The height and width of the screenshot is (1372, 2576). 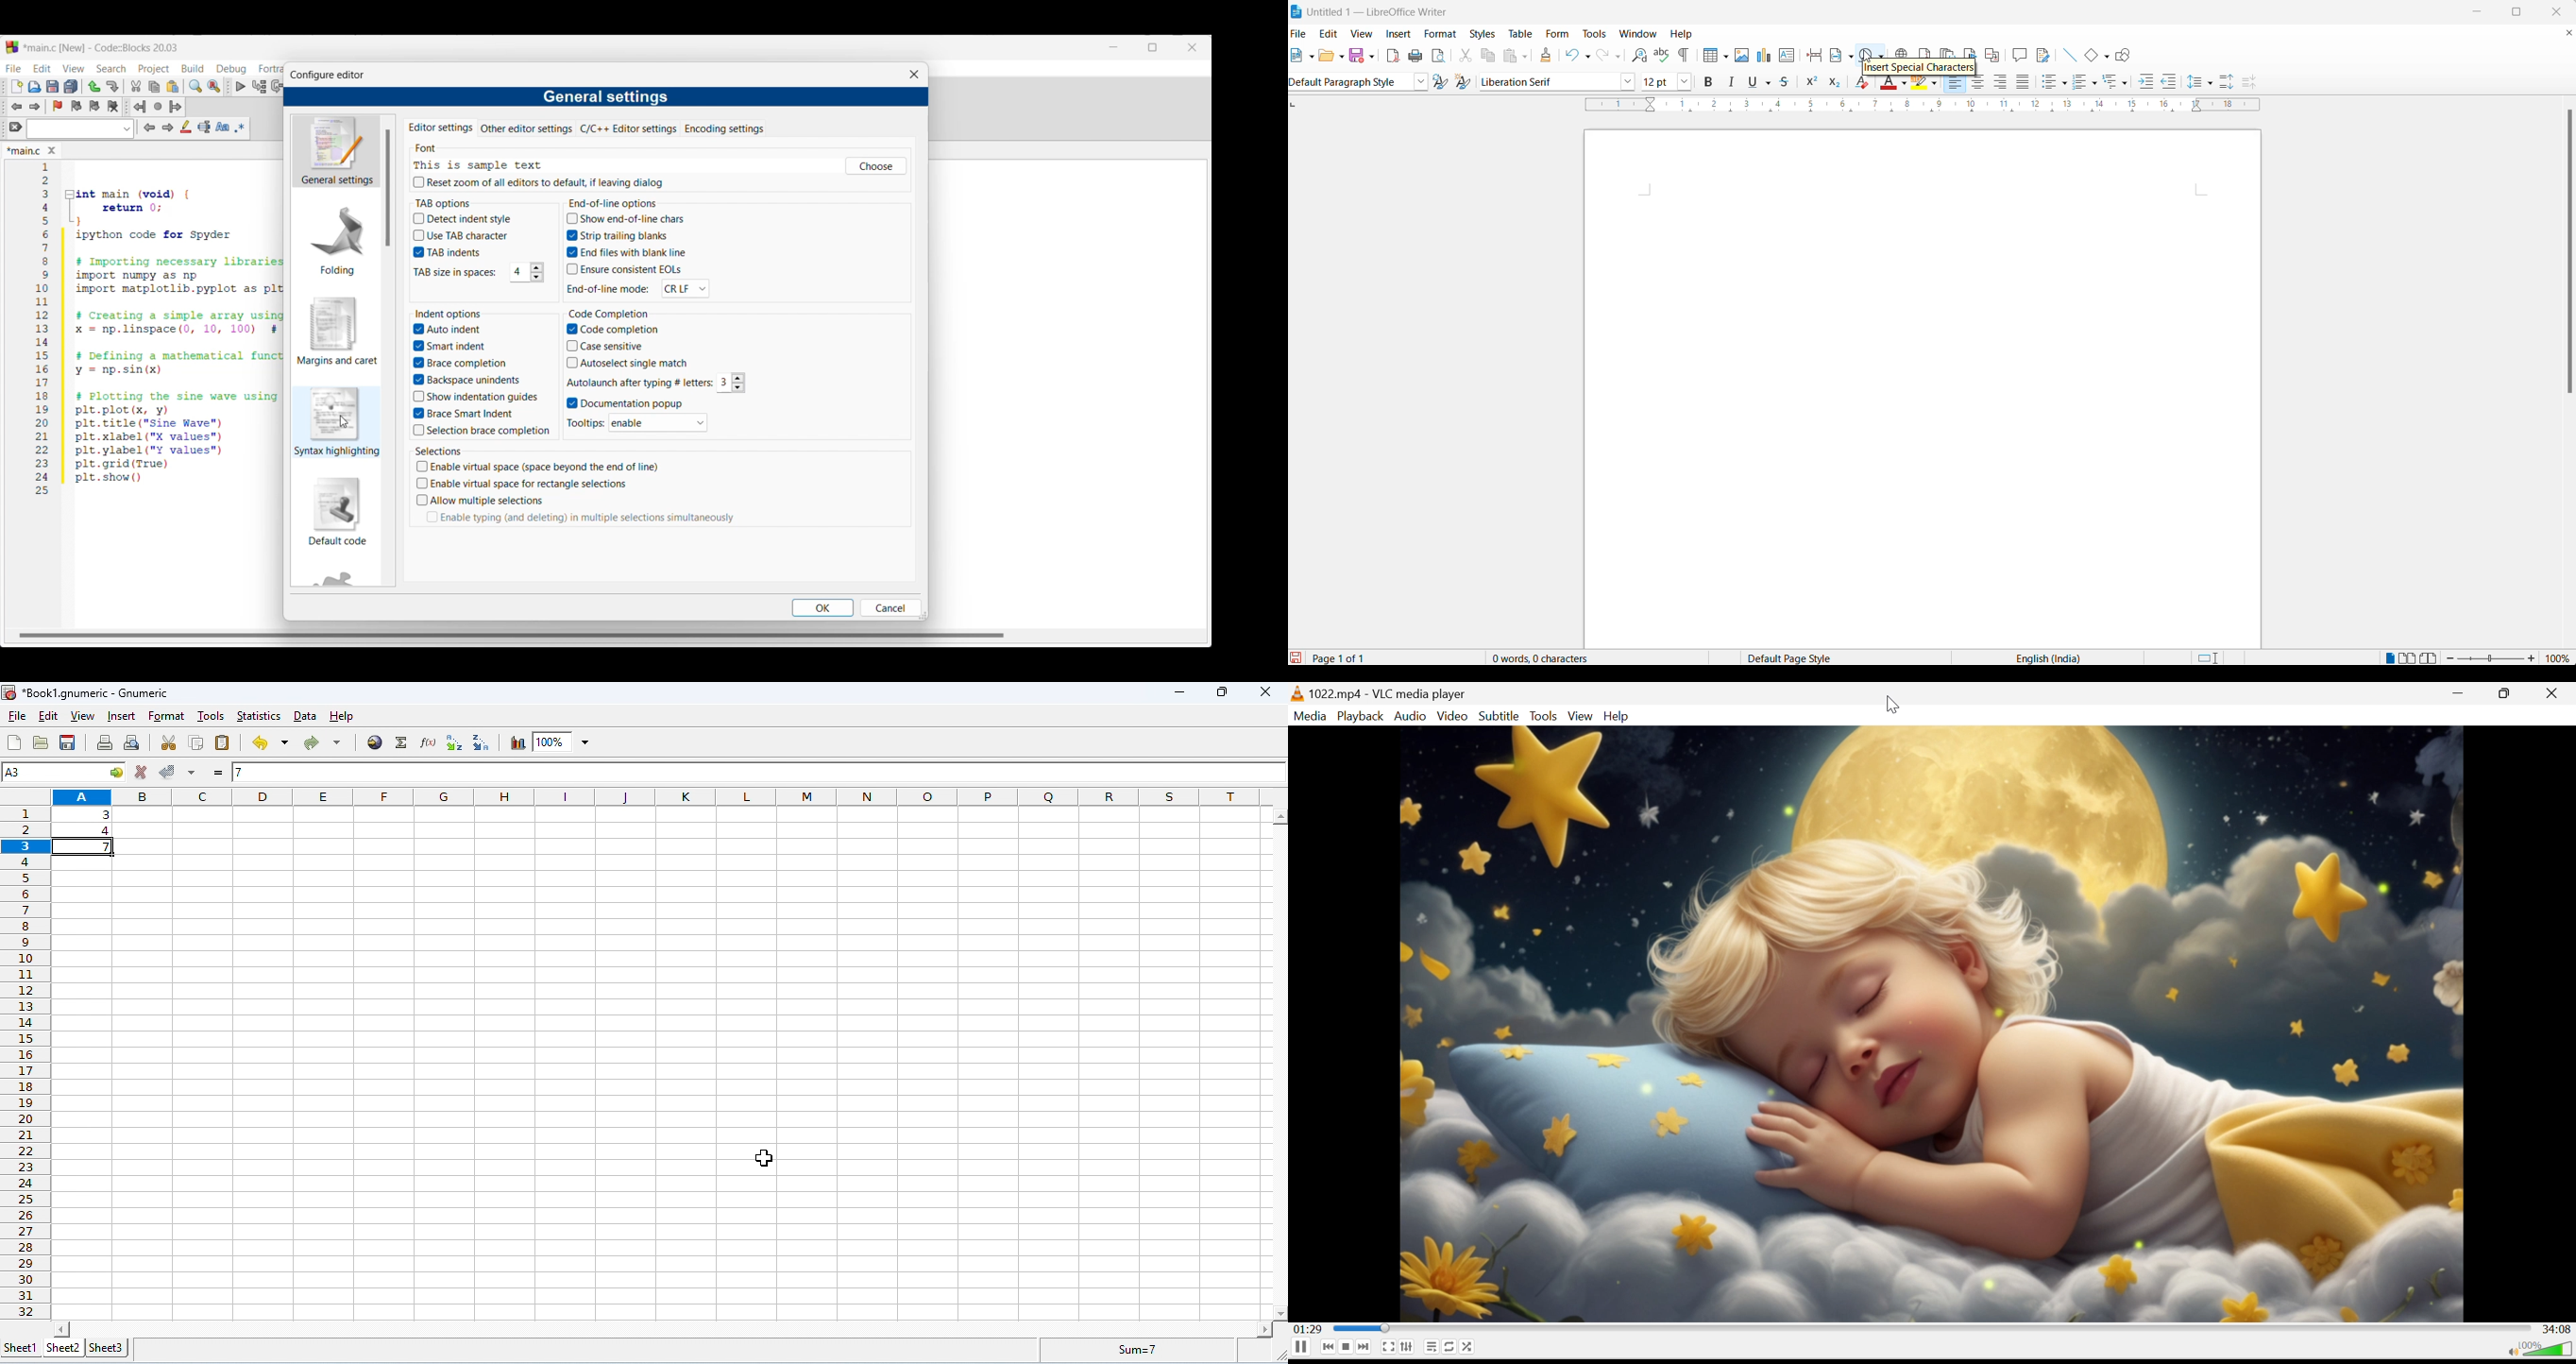 I want to click on standard selection, so click(x=2211, y=658).